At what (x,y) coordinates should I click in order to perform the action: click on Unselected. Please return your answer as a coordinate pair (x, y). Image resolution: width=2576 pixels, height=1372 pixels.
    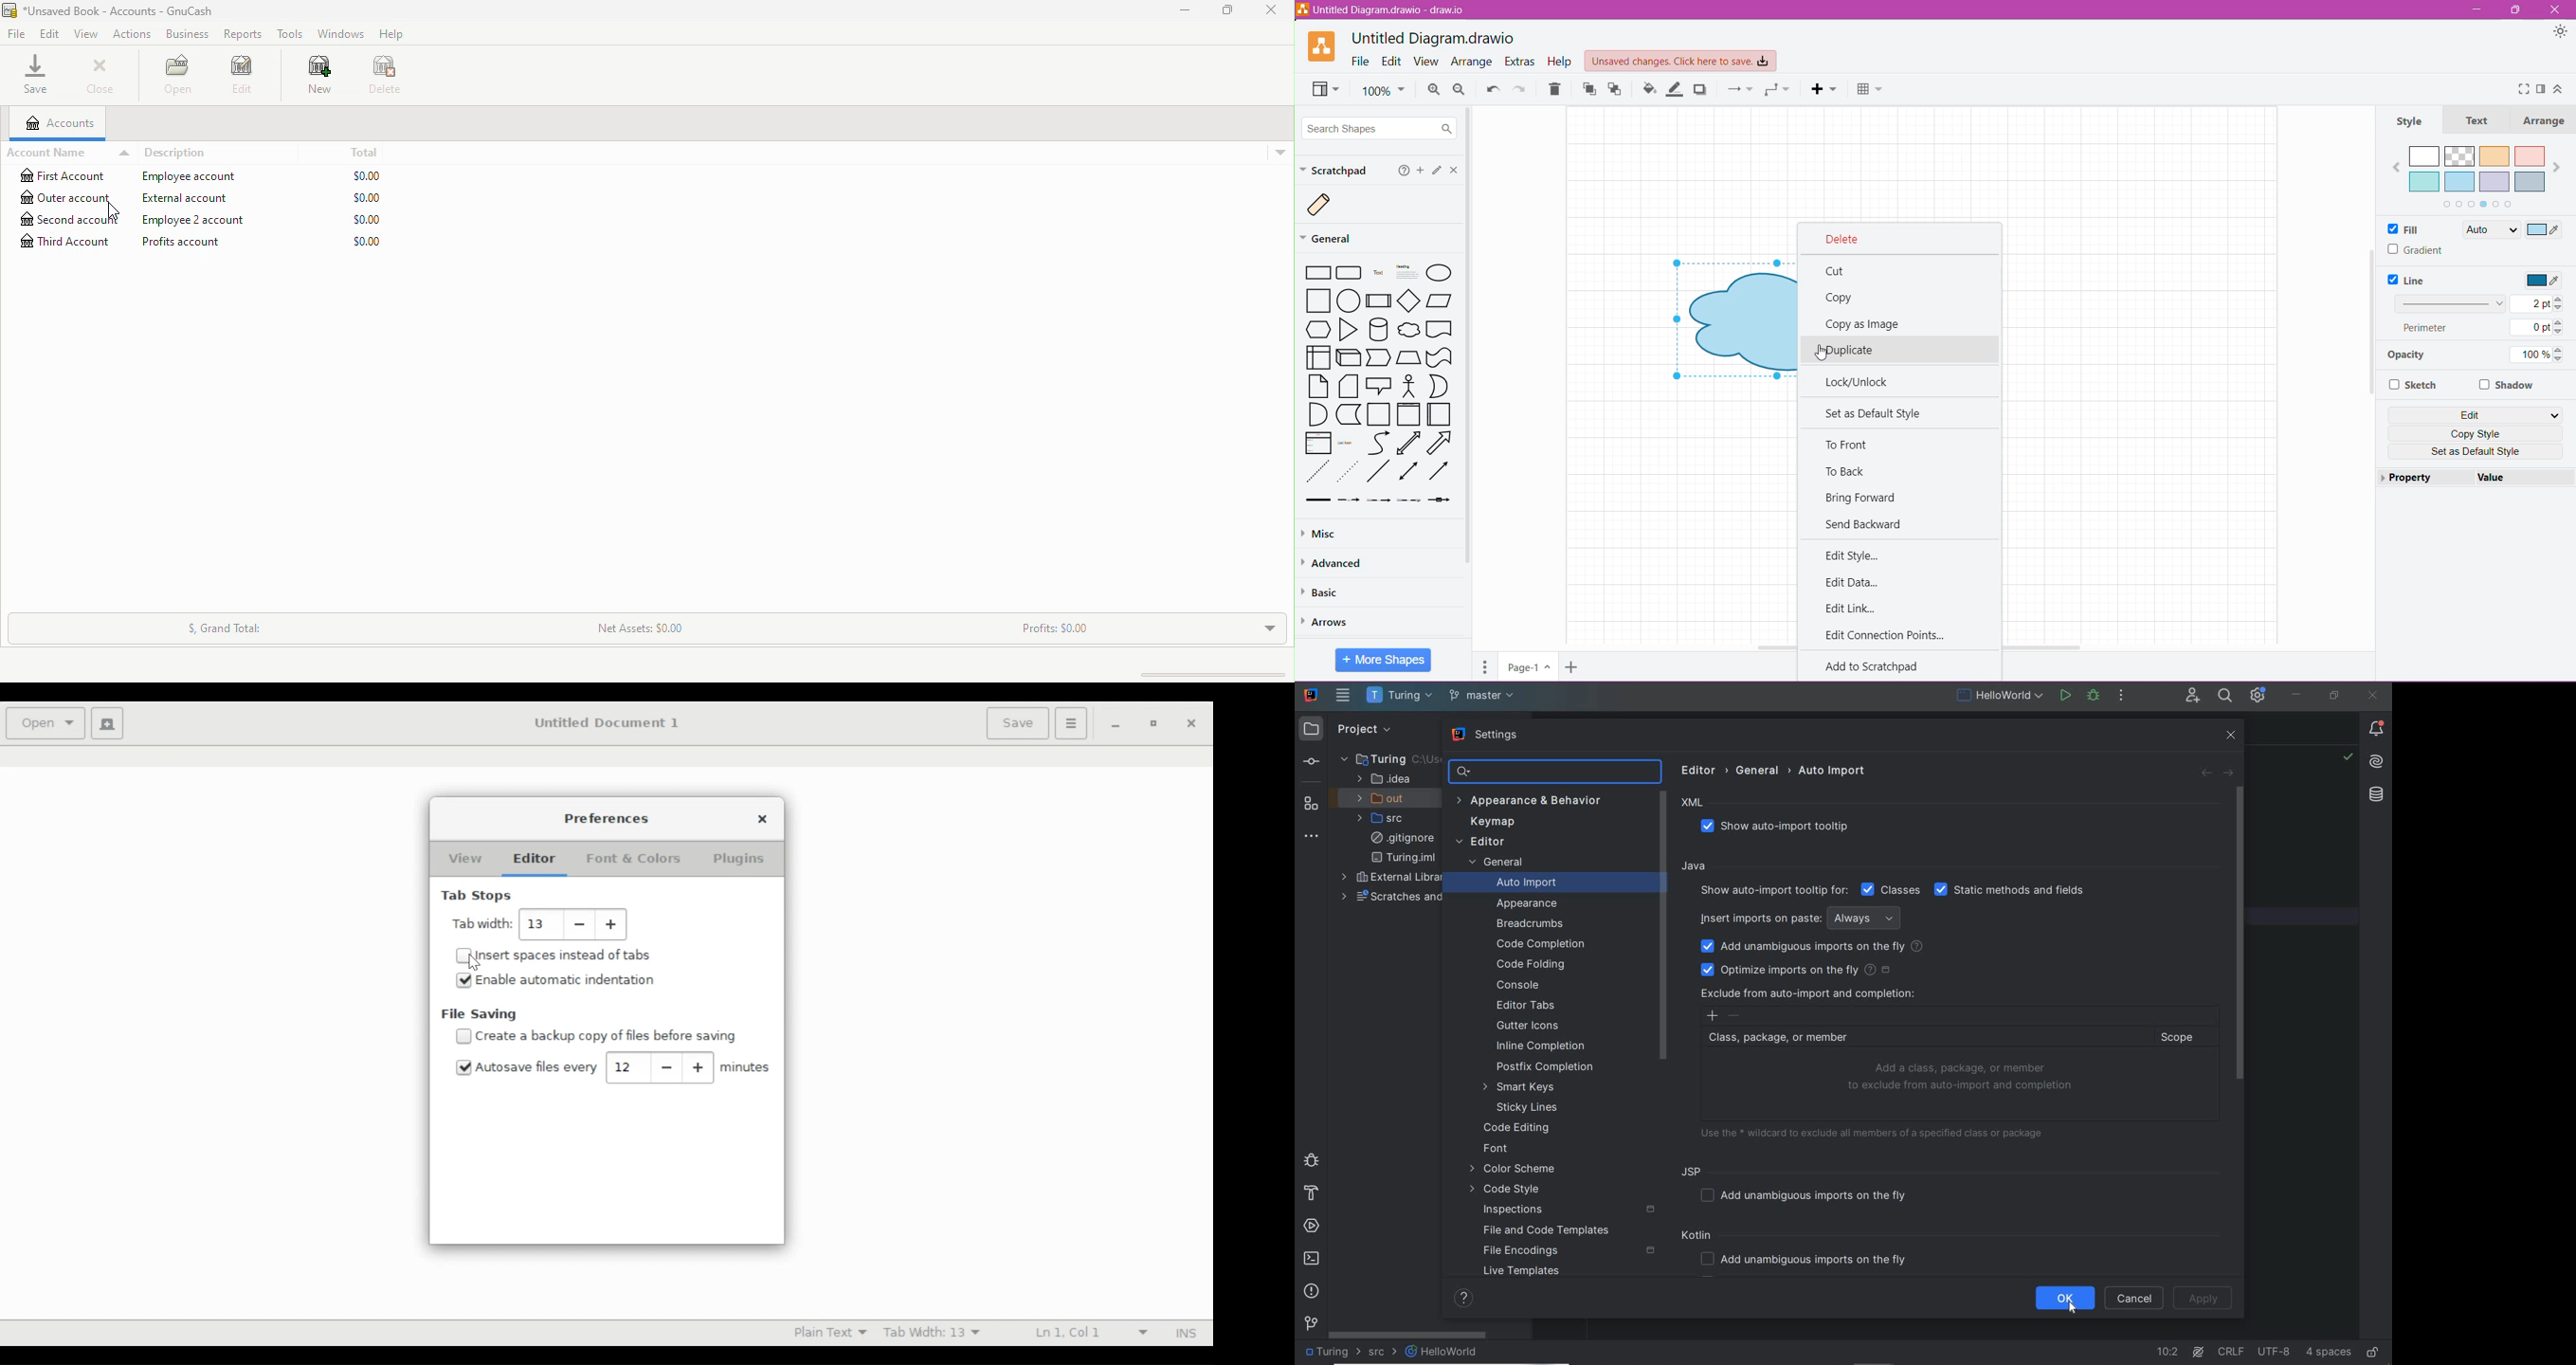
    Looking at the image, I should click on (463, 1036).